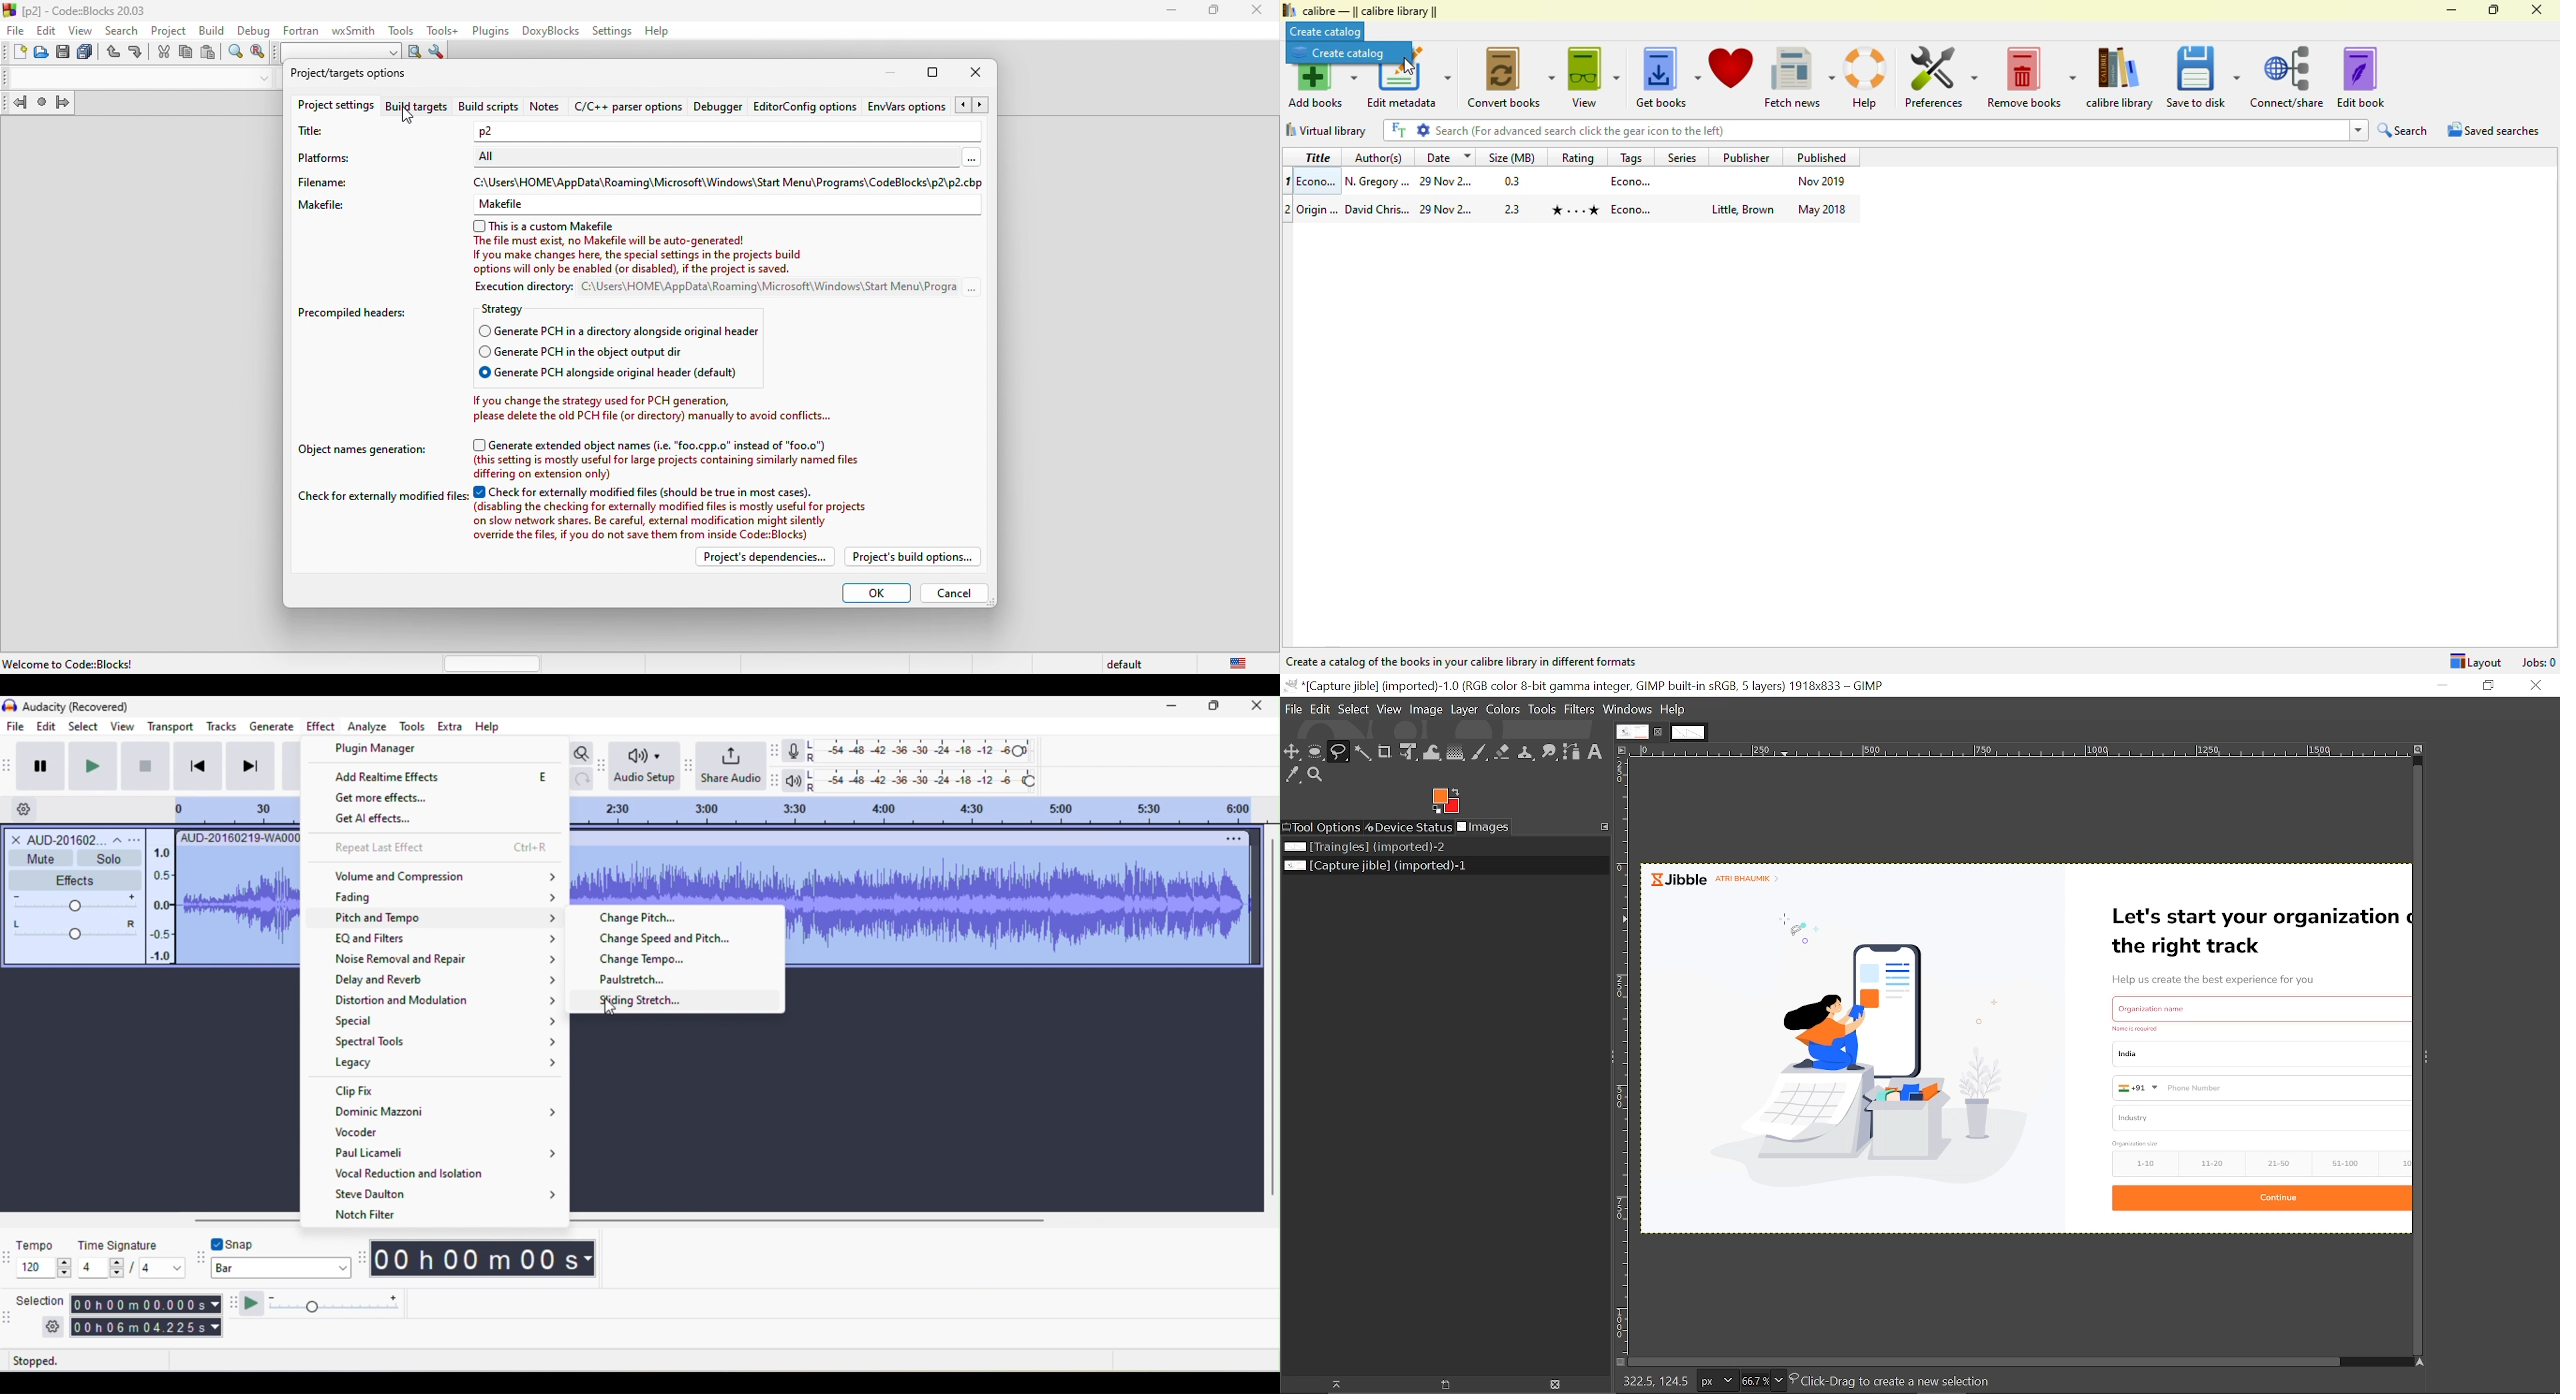 The width and height of the screenshot is (2576, 1400). What do you see at coordinates (925, 810) in the screenshot?
I see `Rating scale` at bounding box center [925, 810].